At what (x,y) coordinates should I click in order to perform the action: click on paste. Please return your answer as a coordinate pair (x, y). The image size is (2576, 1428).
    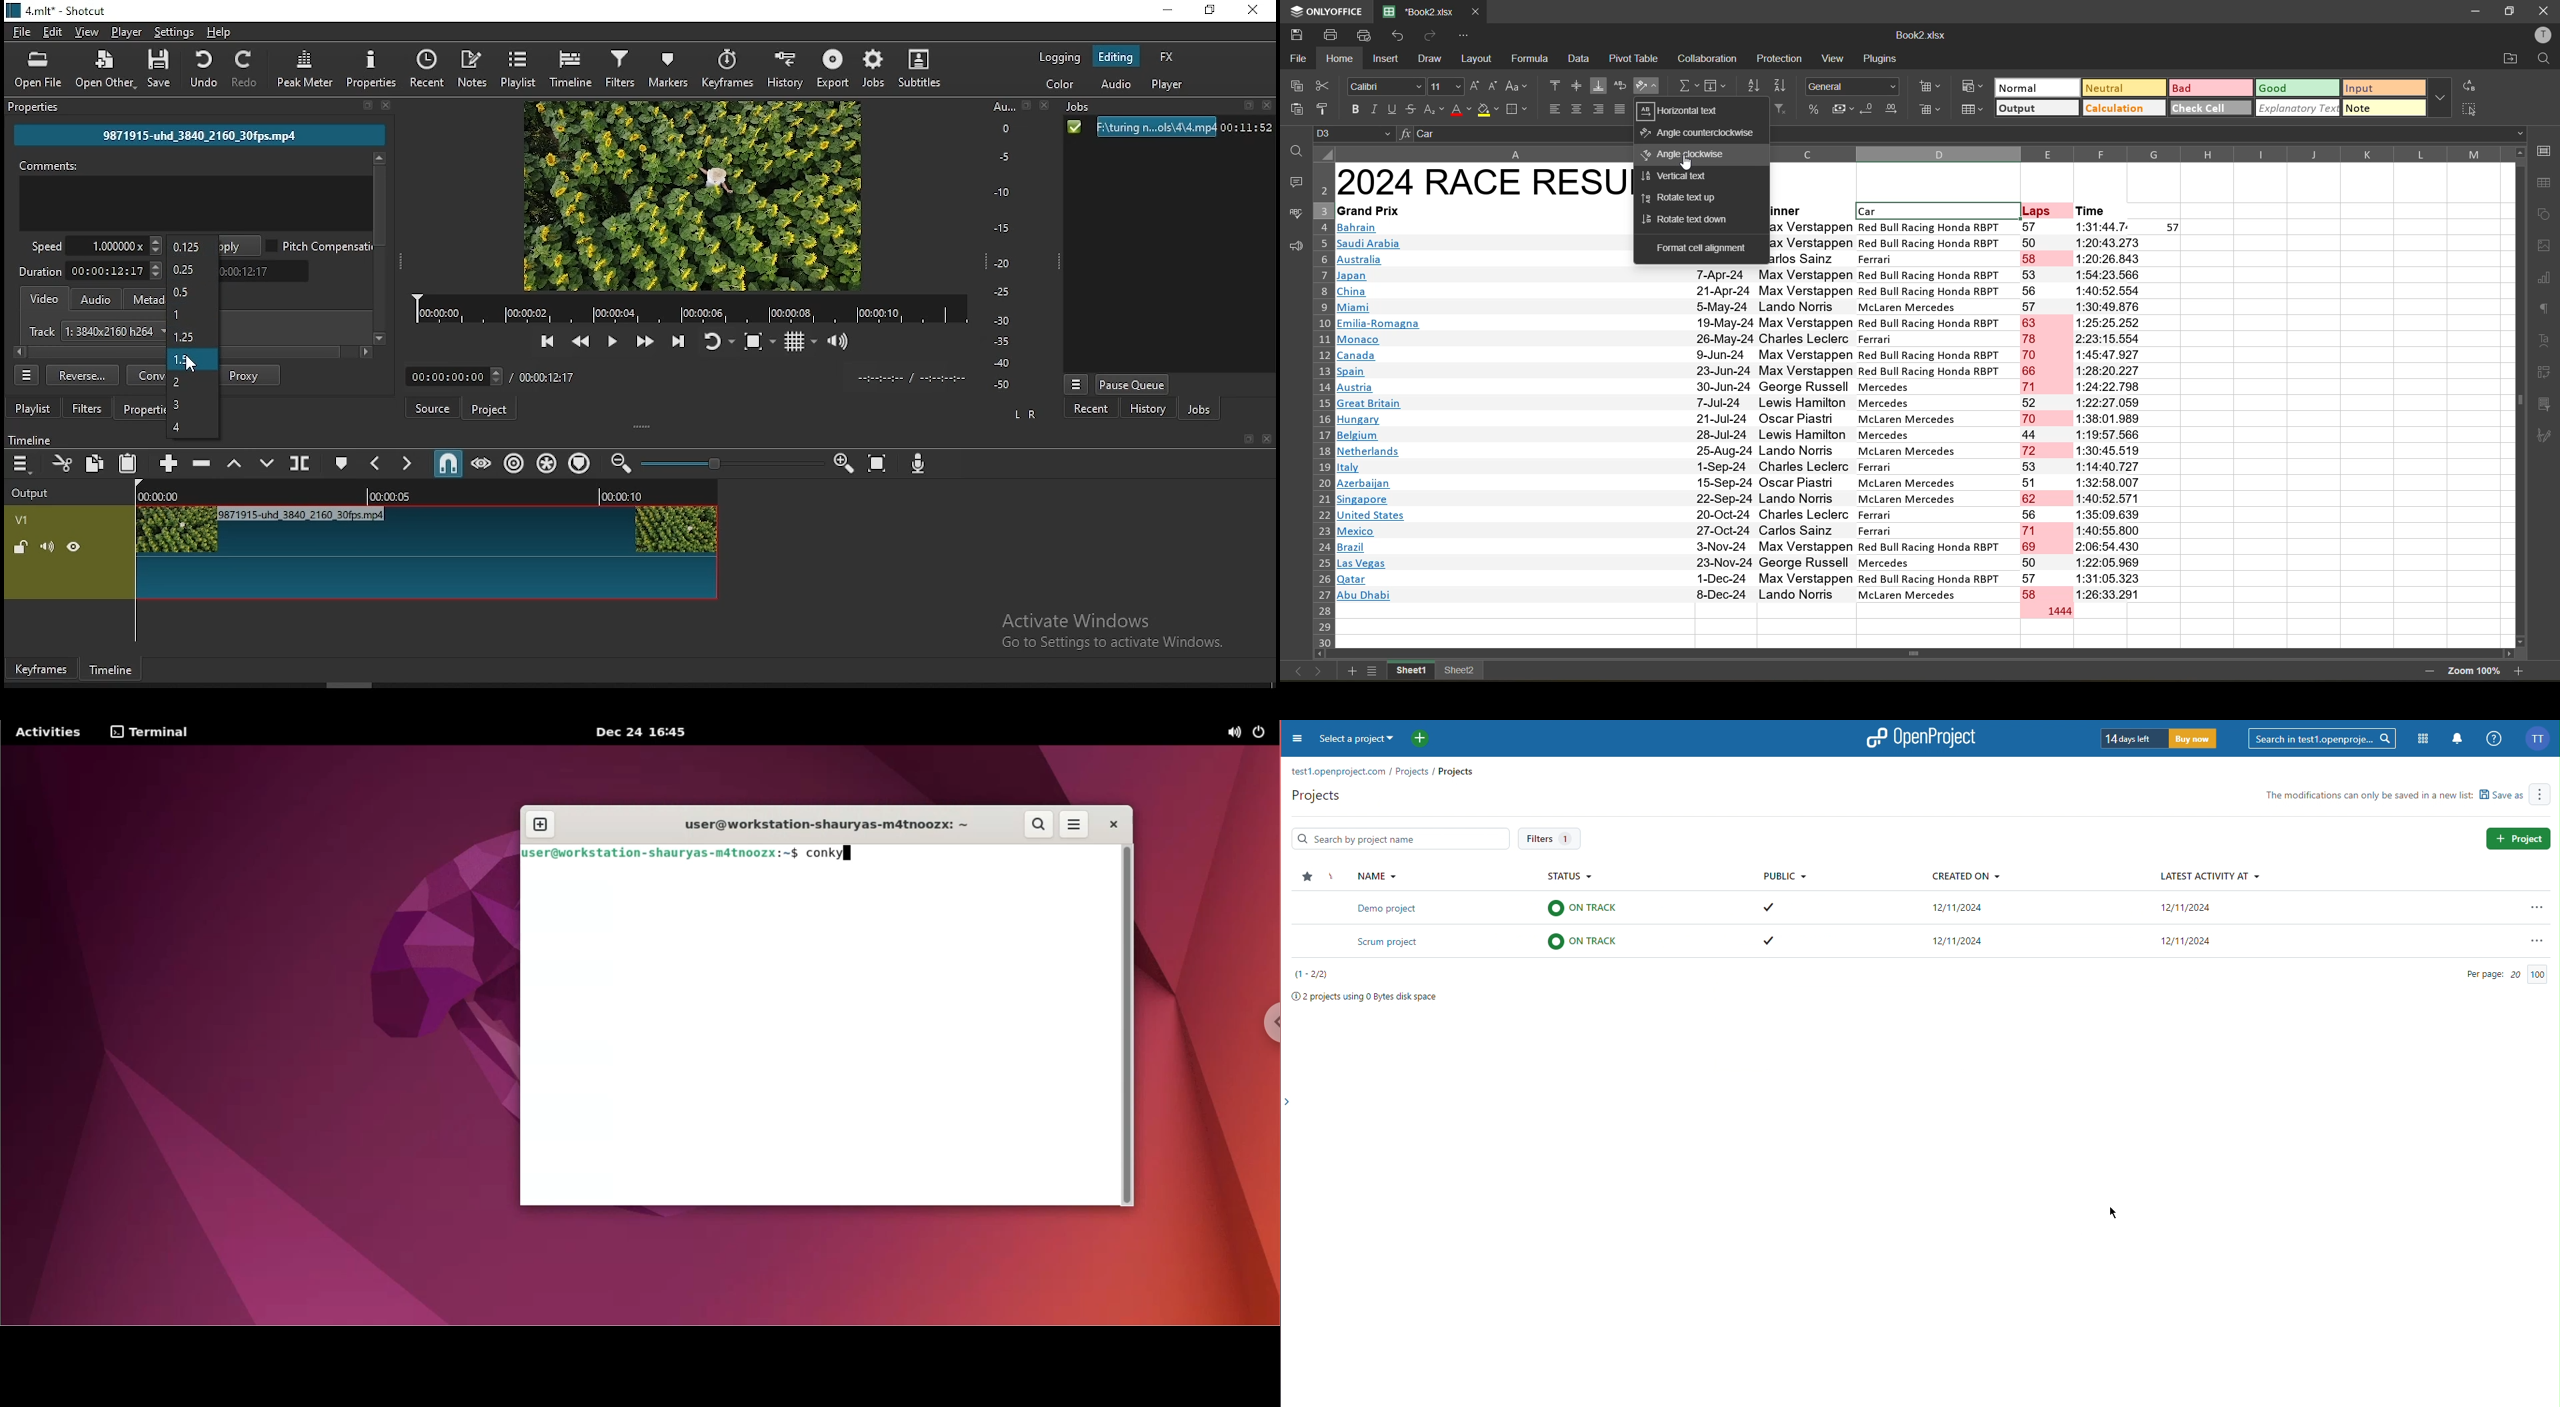
    Looking at the image, I should click on (1296, 107).